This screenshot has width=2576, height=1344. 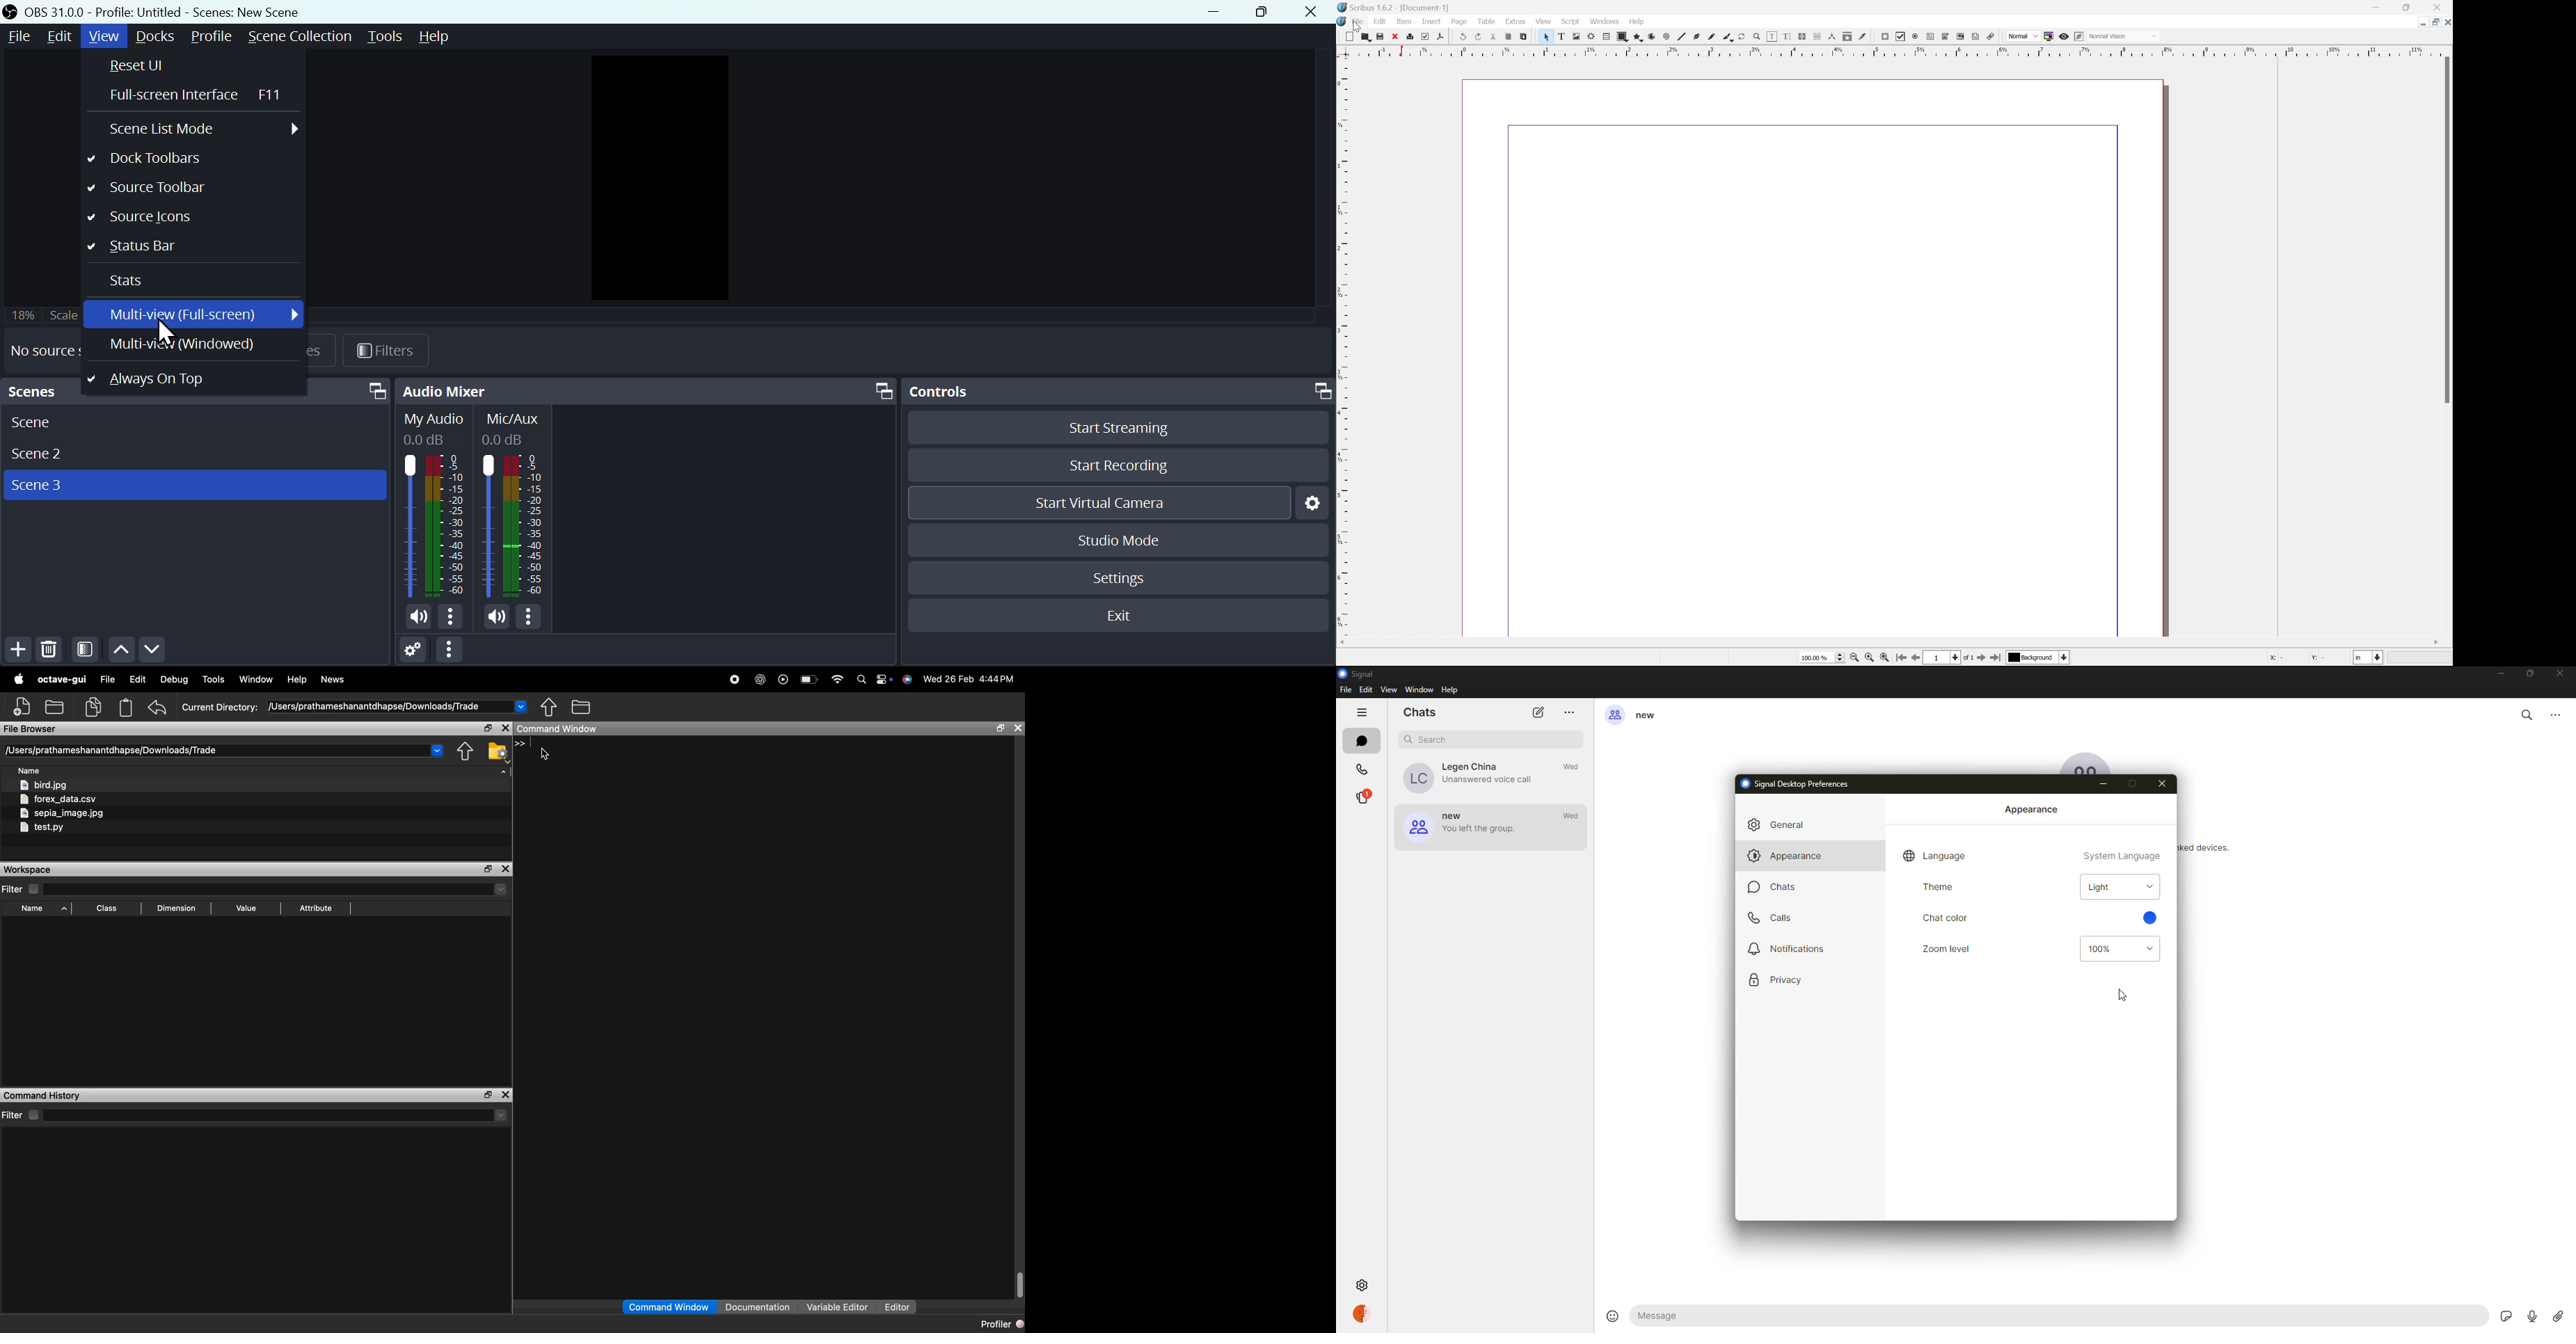 I want to click on calls, so click(x=1363, y=770).